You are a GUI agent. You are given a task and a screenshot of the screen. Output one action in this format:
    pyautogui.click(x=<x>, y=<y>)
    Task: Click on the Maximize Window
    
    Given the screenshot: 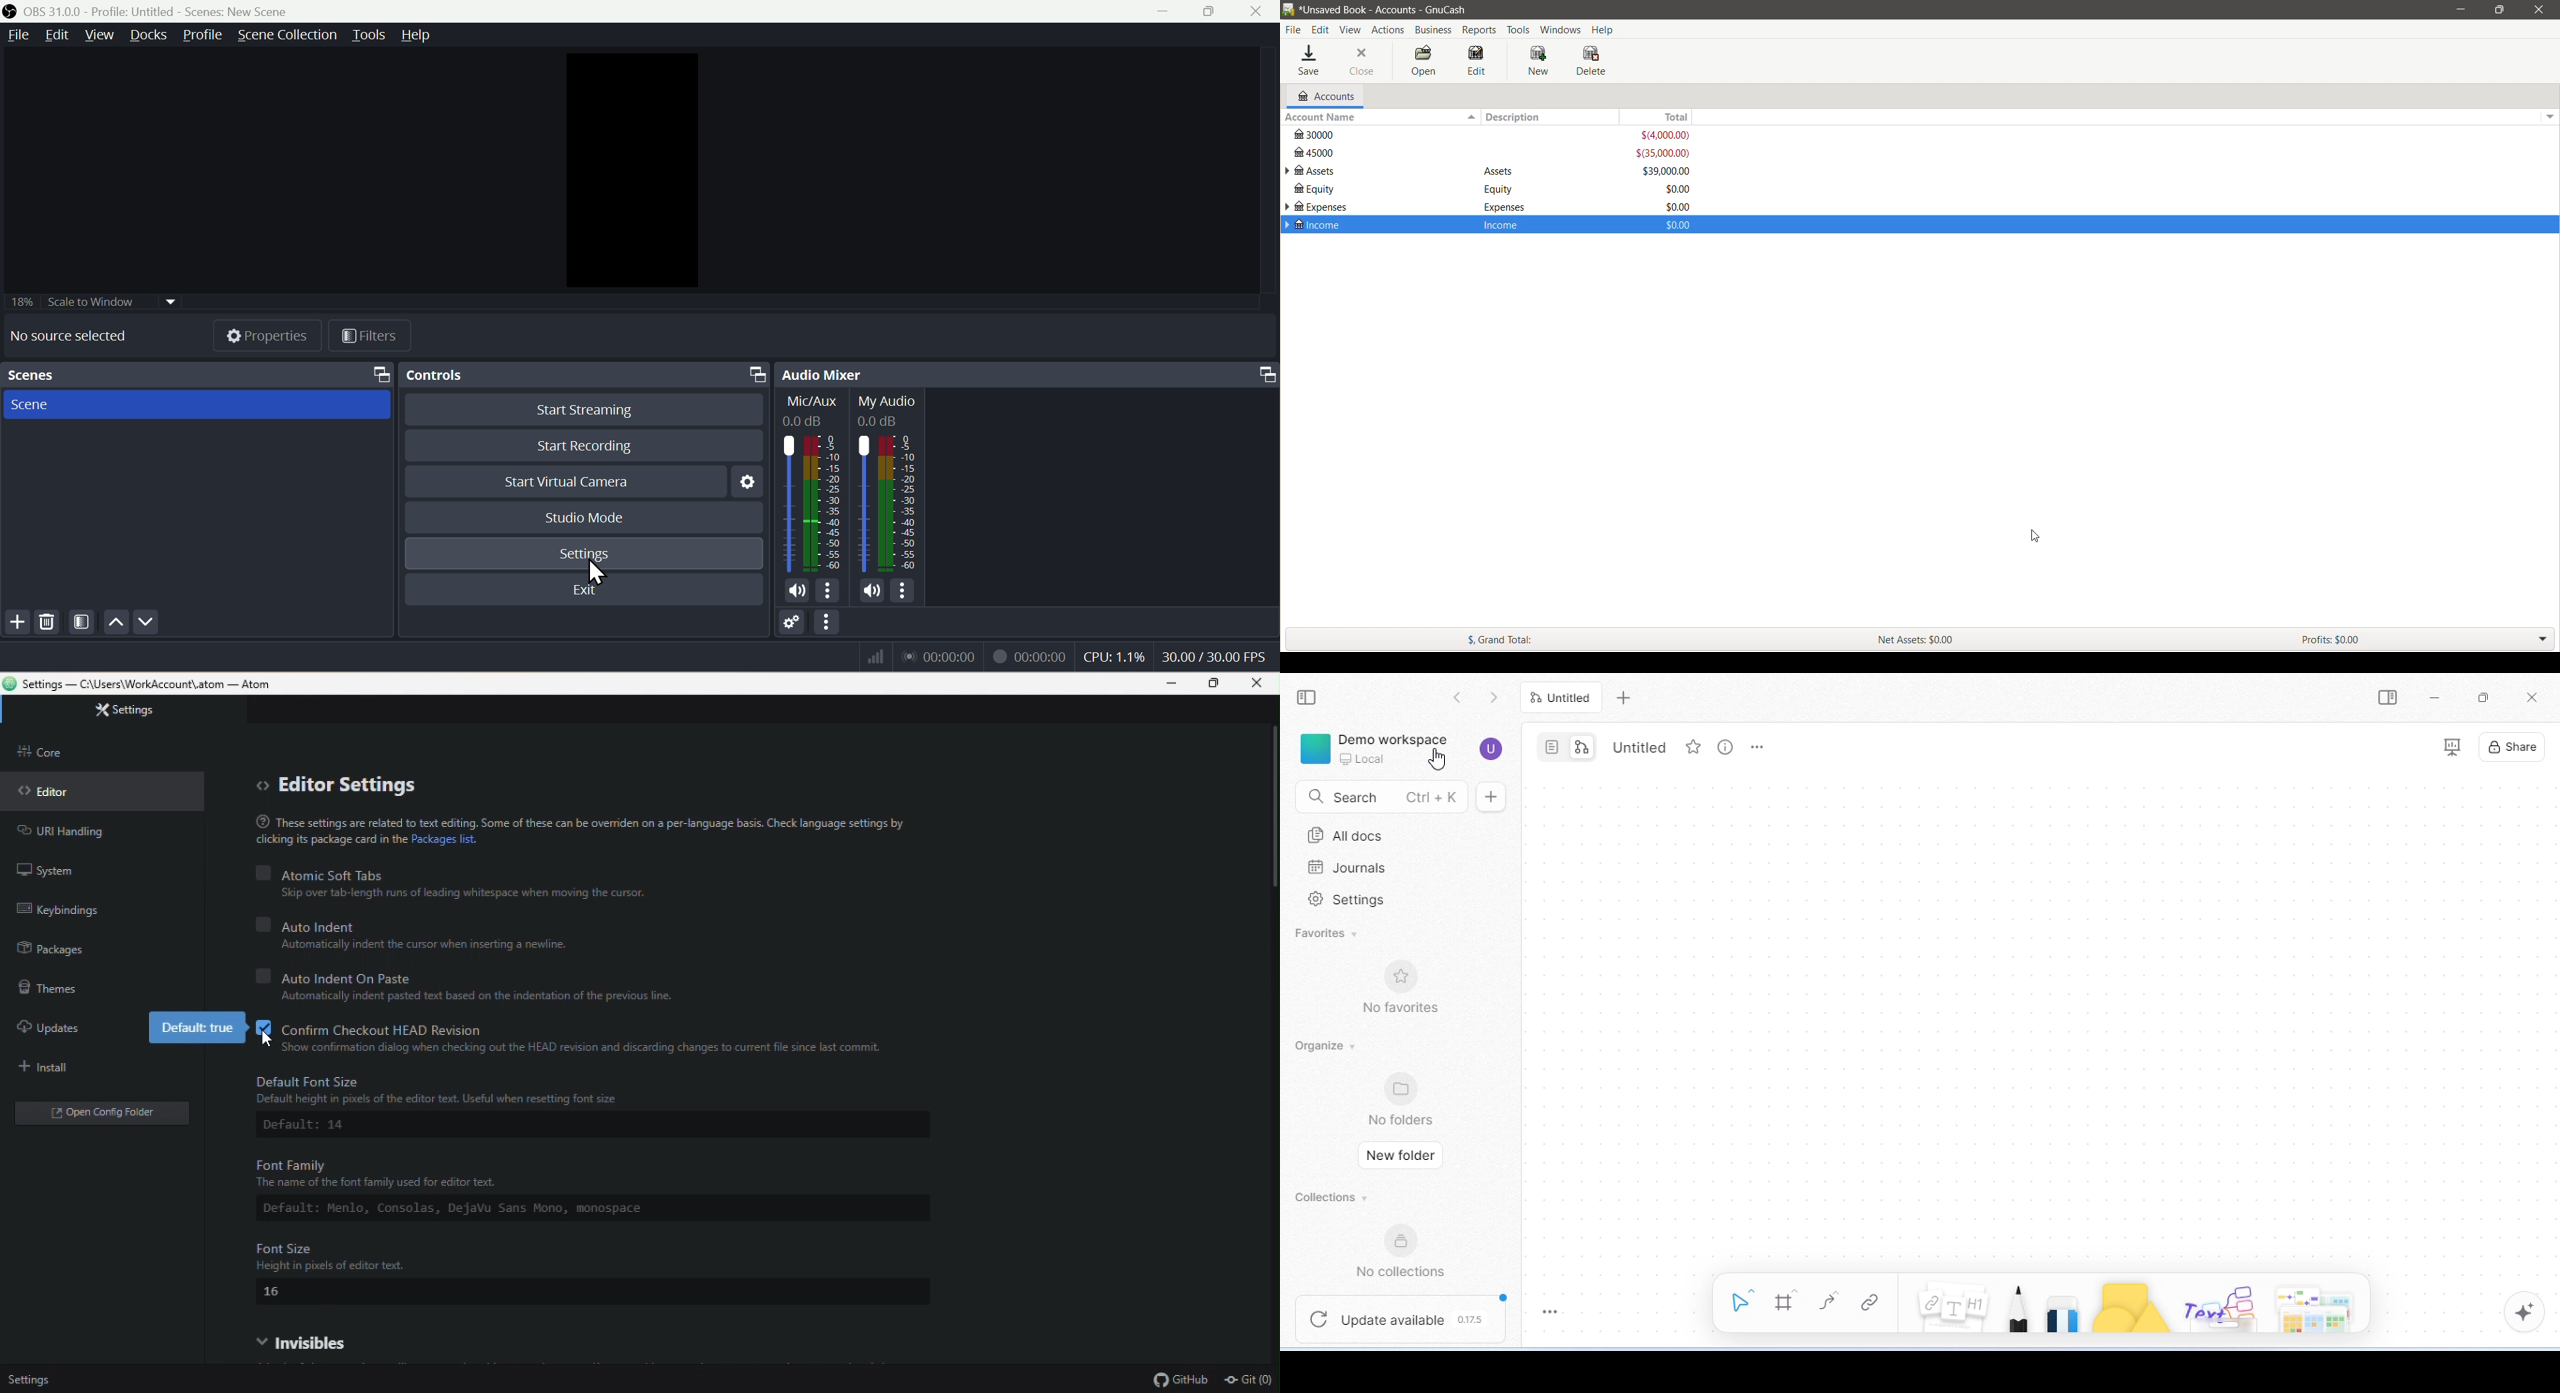 What is the action you would take?
    pyautogui.click(x=1263, y=376)
    